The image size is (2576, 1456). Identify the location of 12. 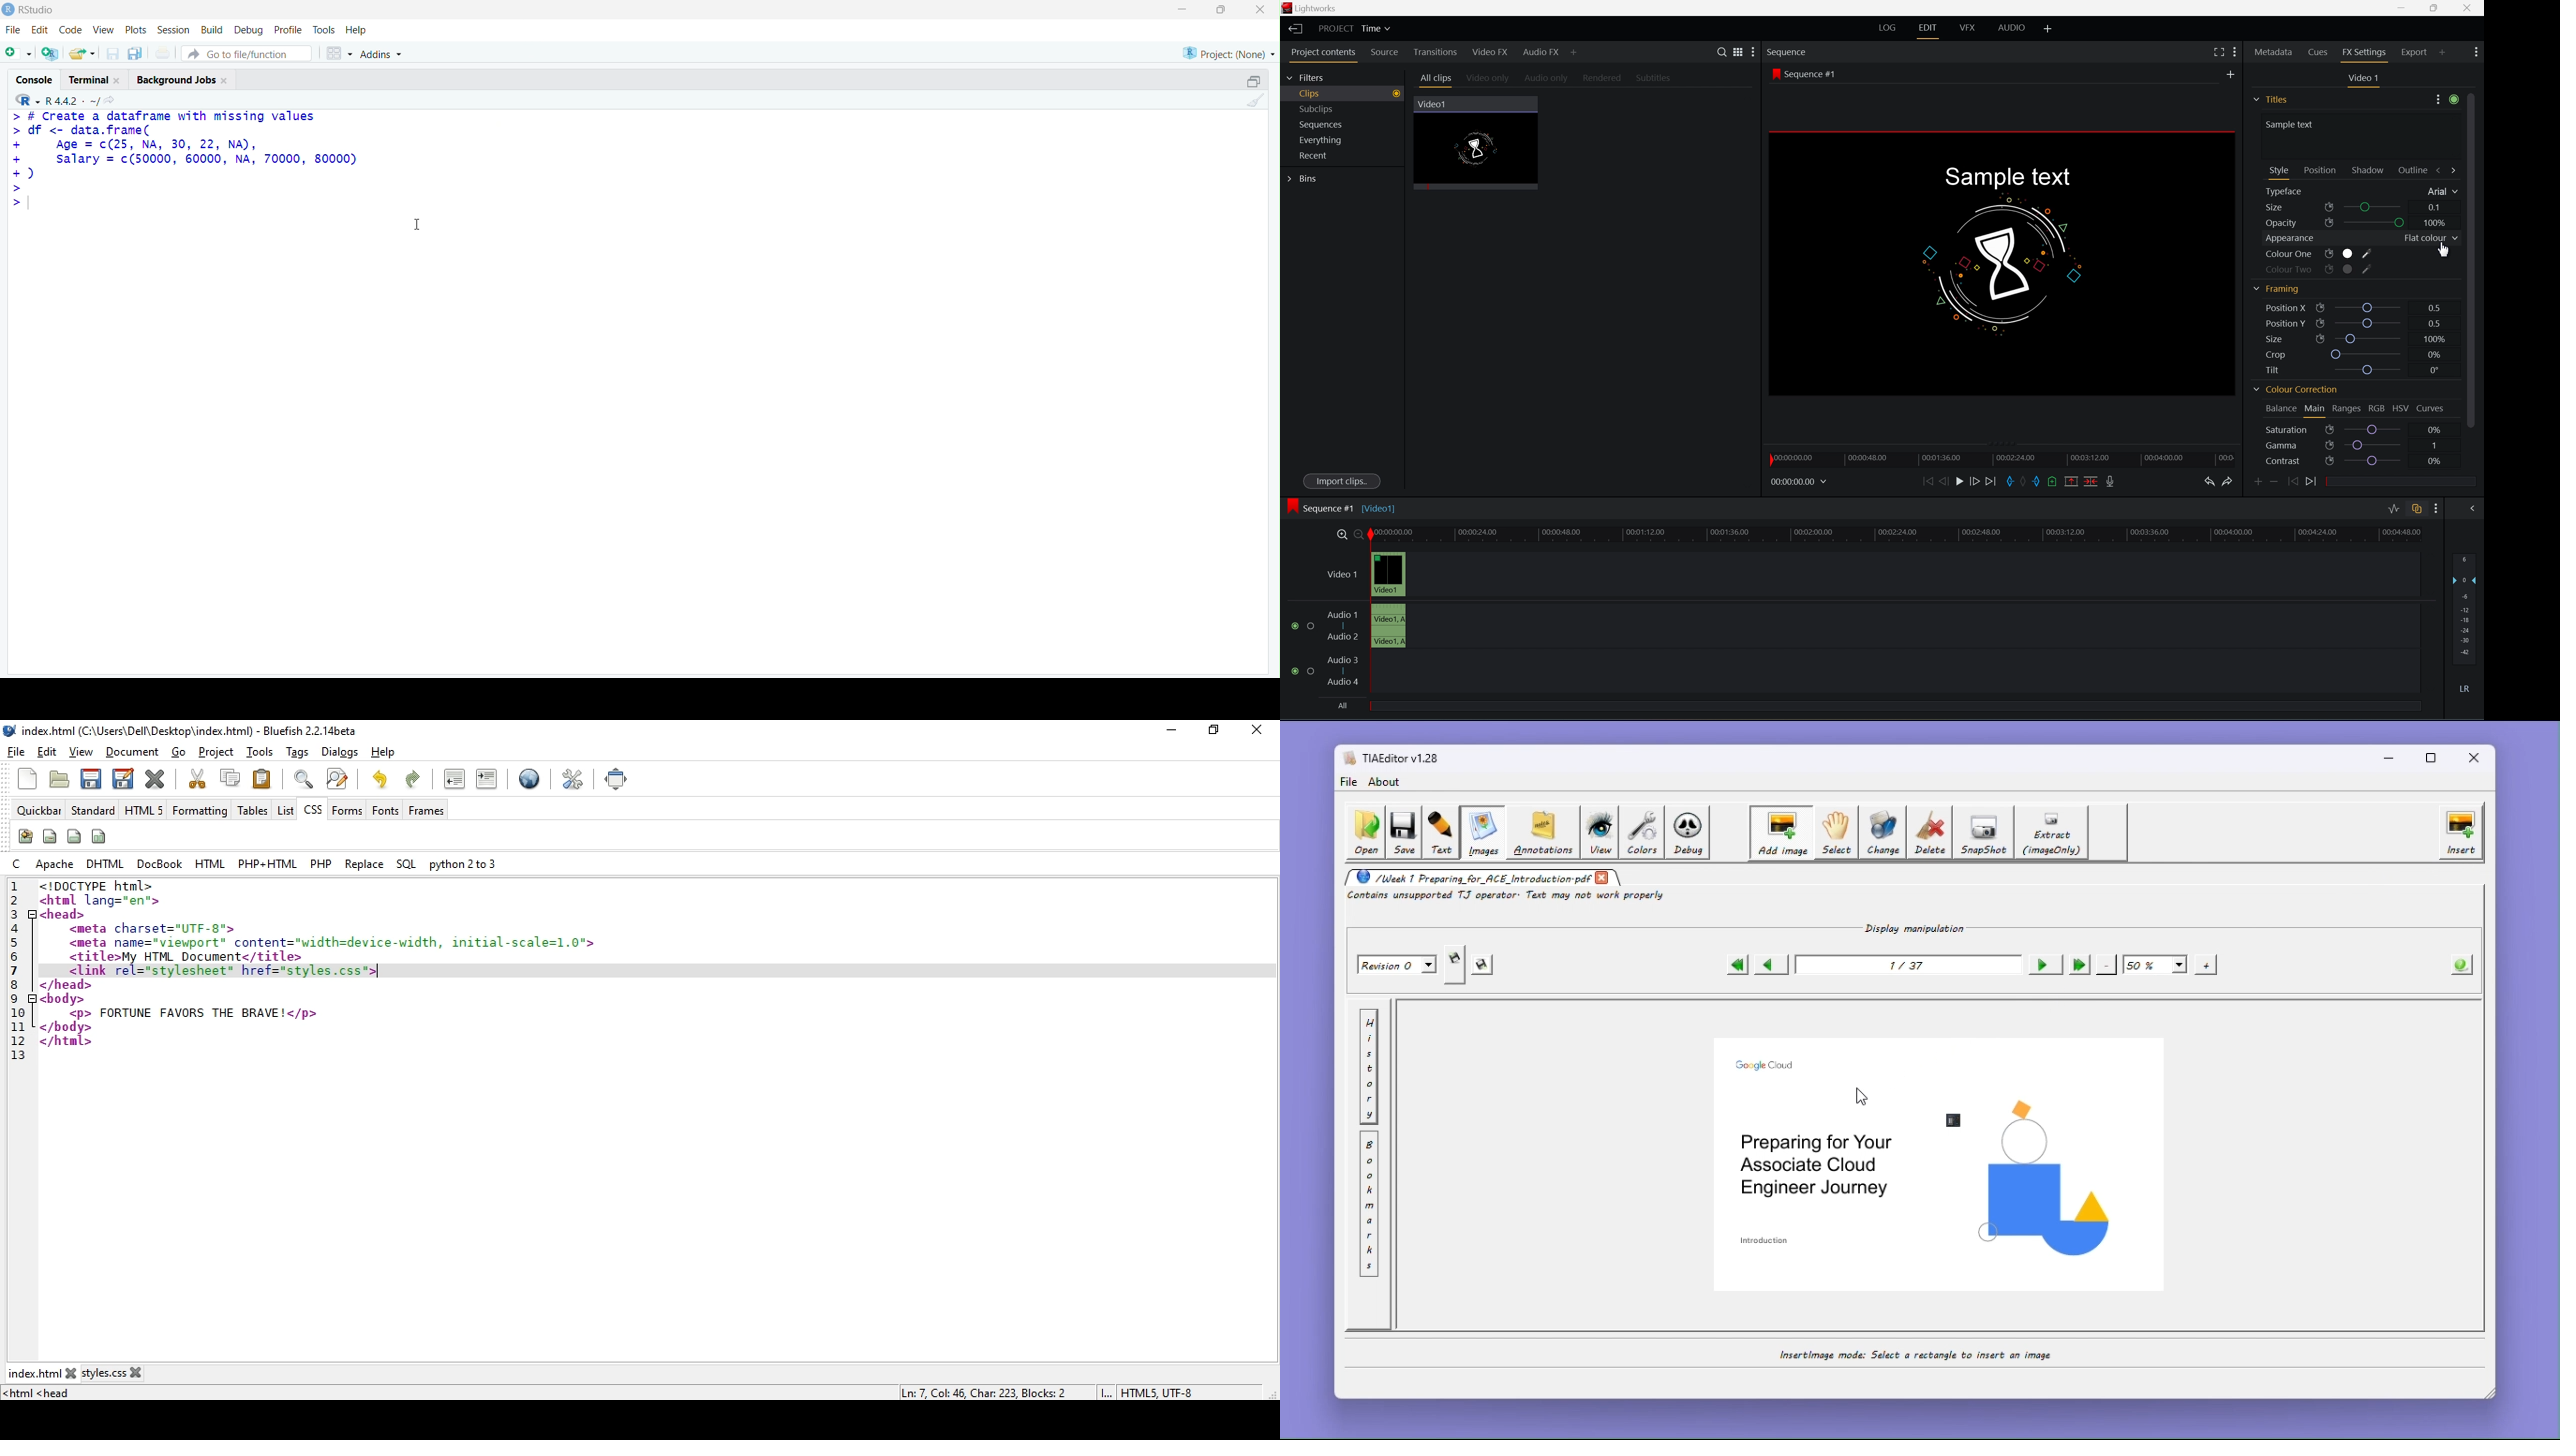
(14, 1040).